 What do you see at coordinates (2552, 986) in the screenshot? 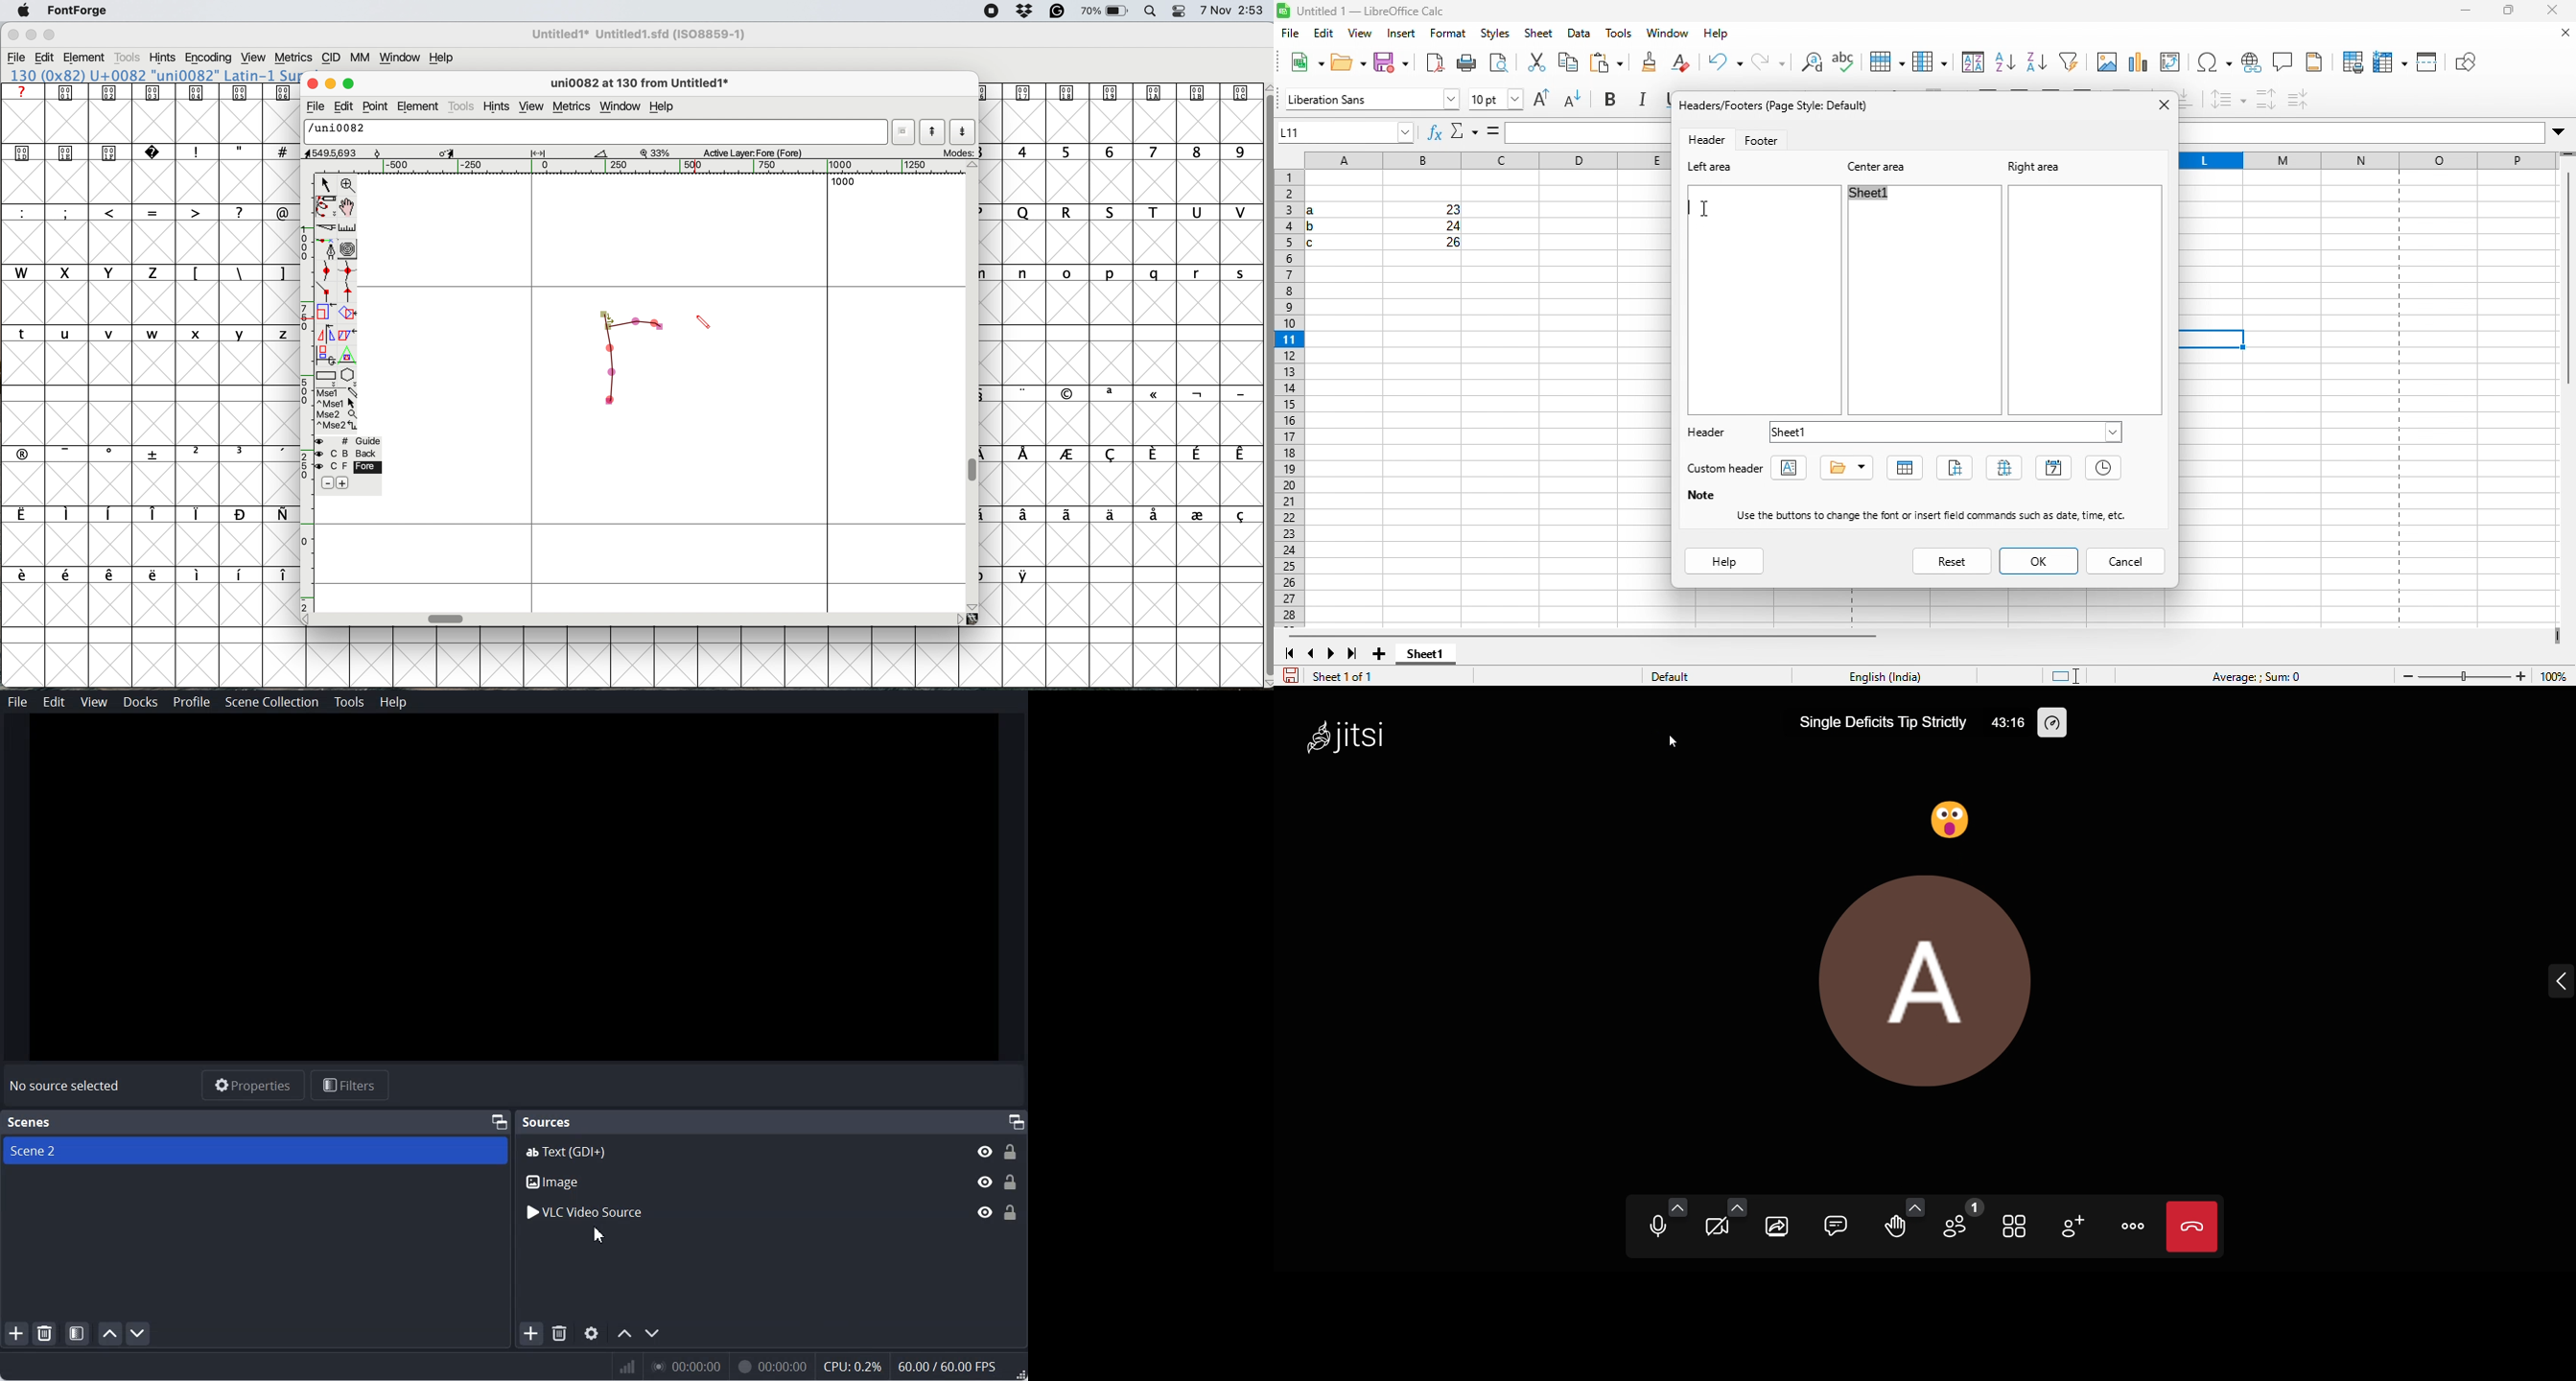
I see `expand` at bounding box center [2552, 986].